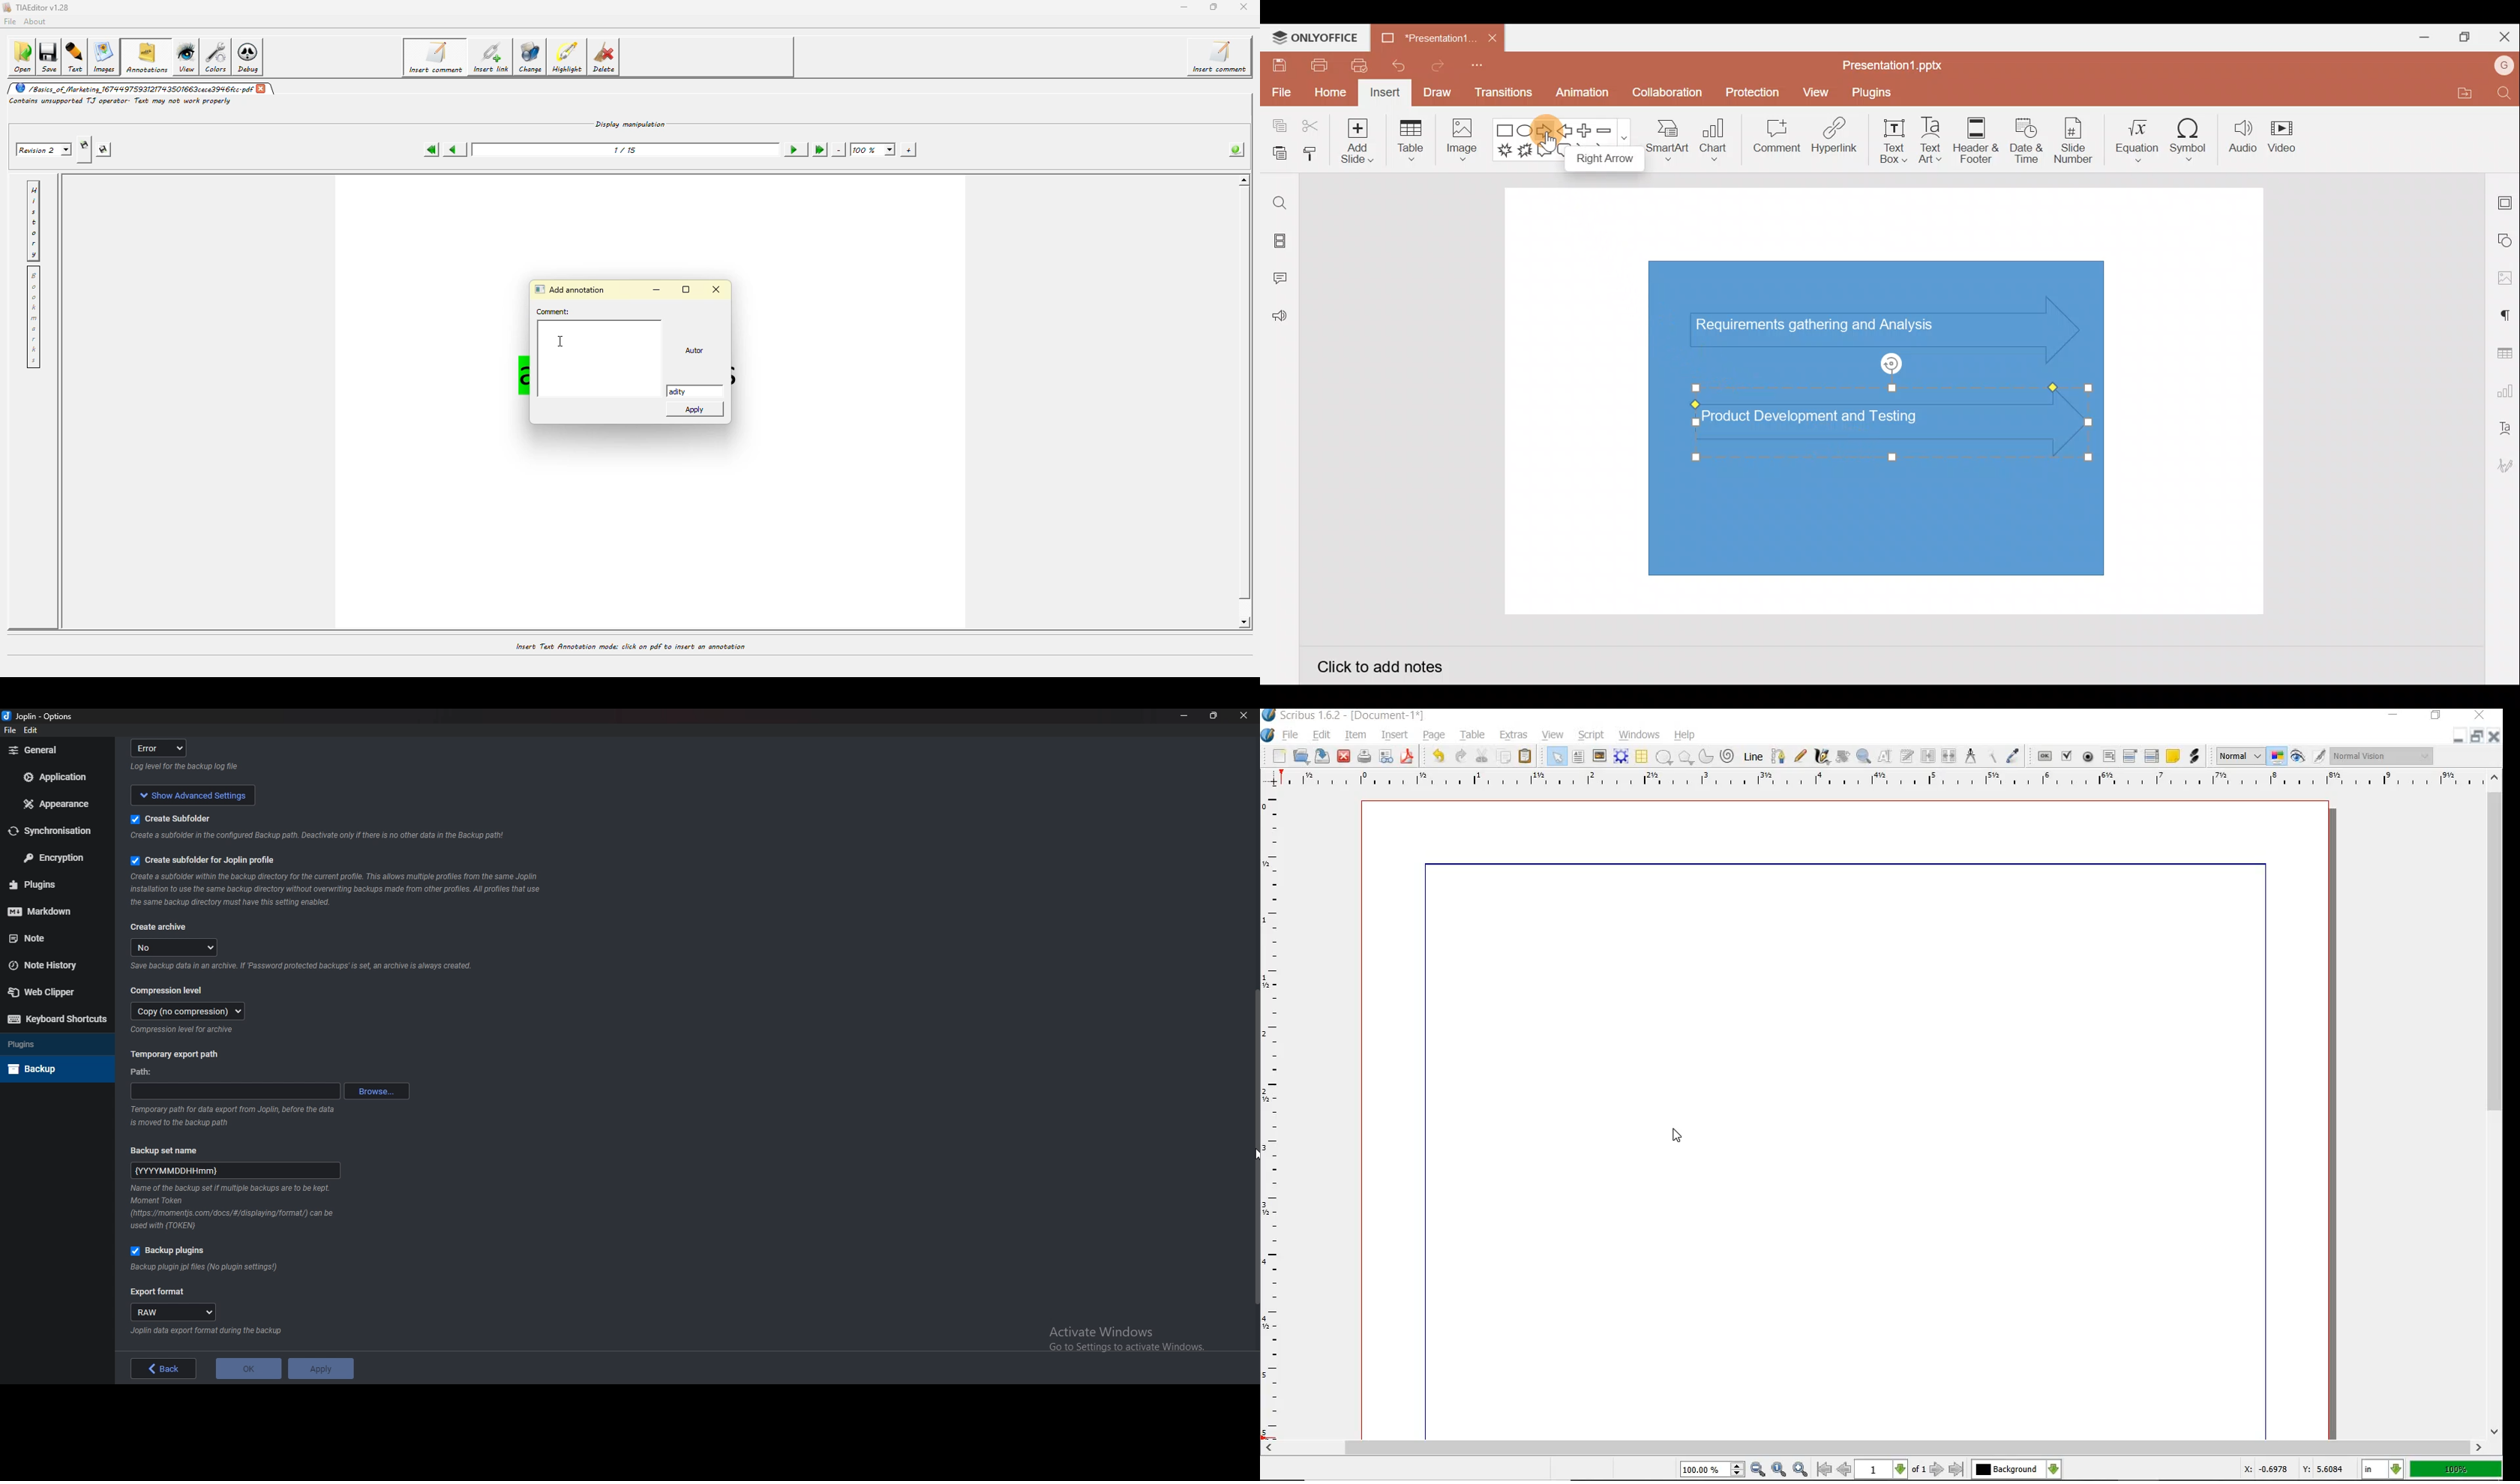 Image resolution: width=2520 pixels, height=1484 pixels. Describe the element at coordinates (2477, 737) in the screenshot. I see `RESTORE` at that location.